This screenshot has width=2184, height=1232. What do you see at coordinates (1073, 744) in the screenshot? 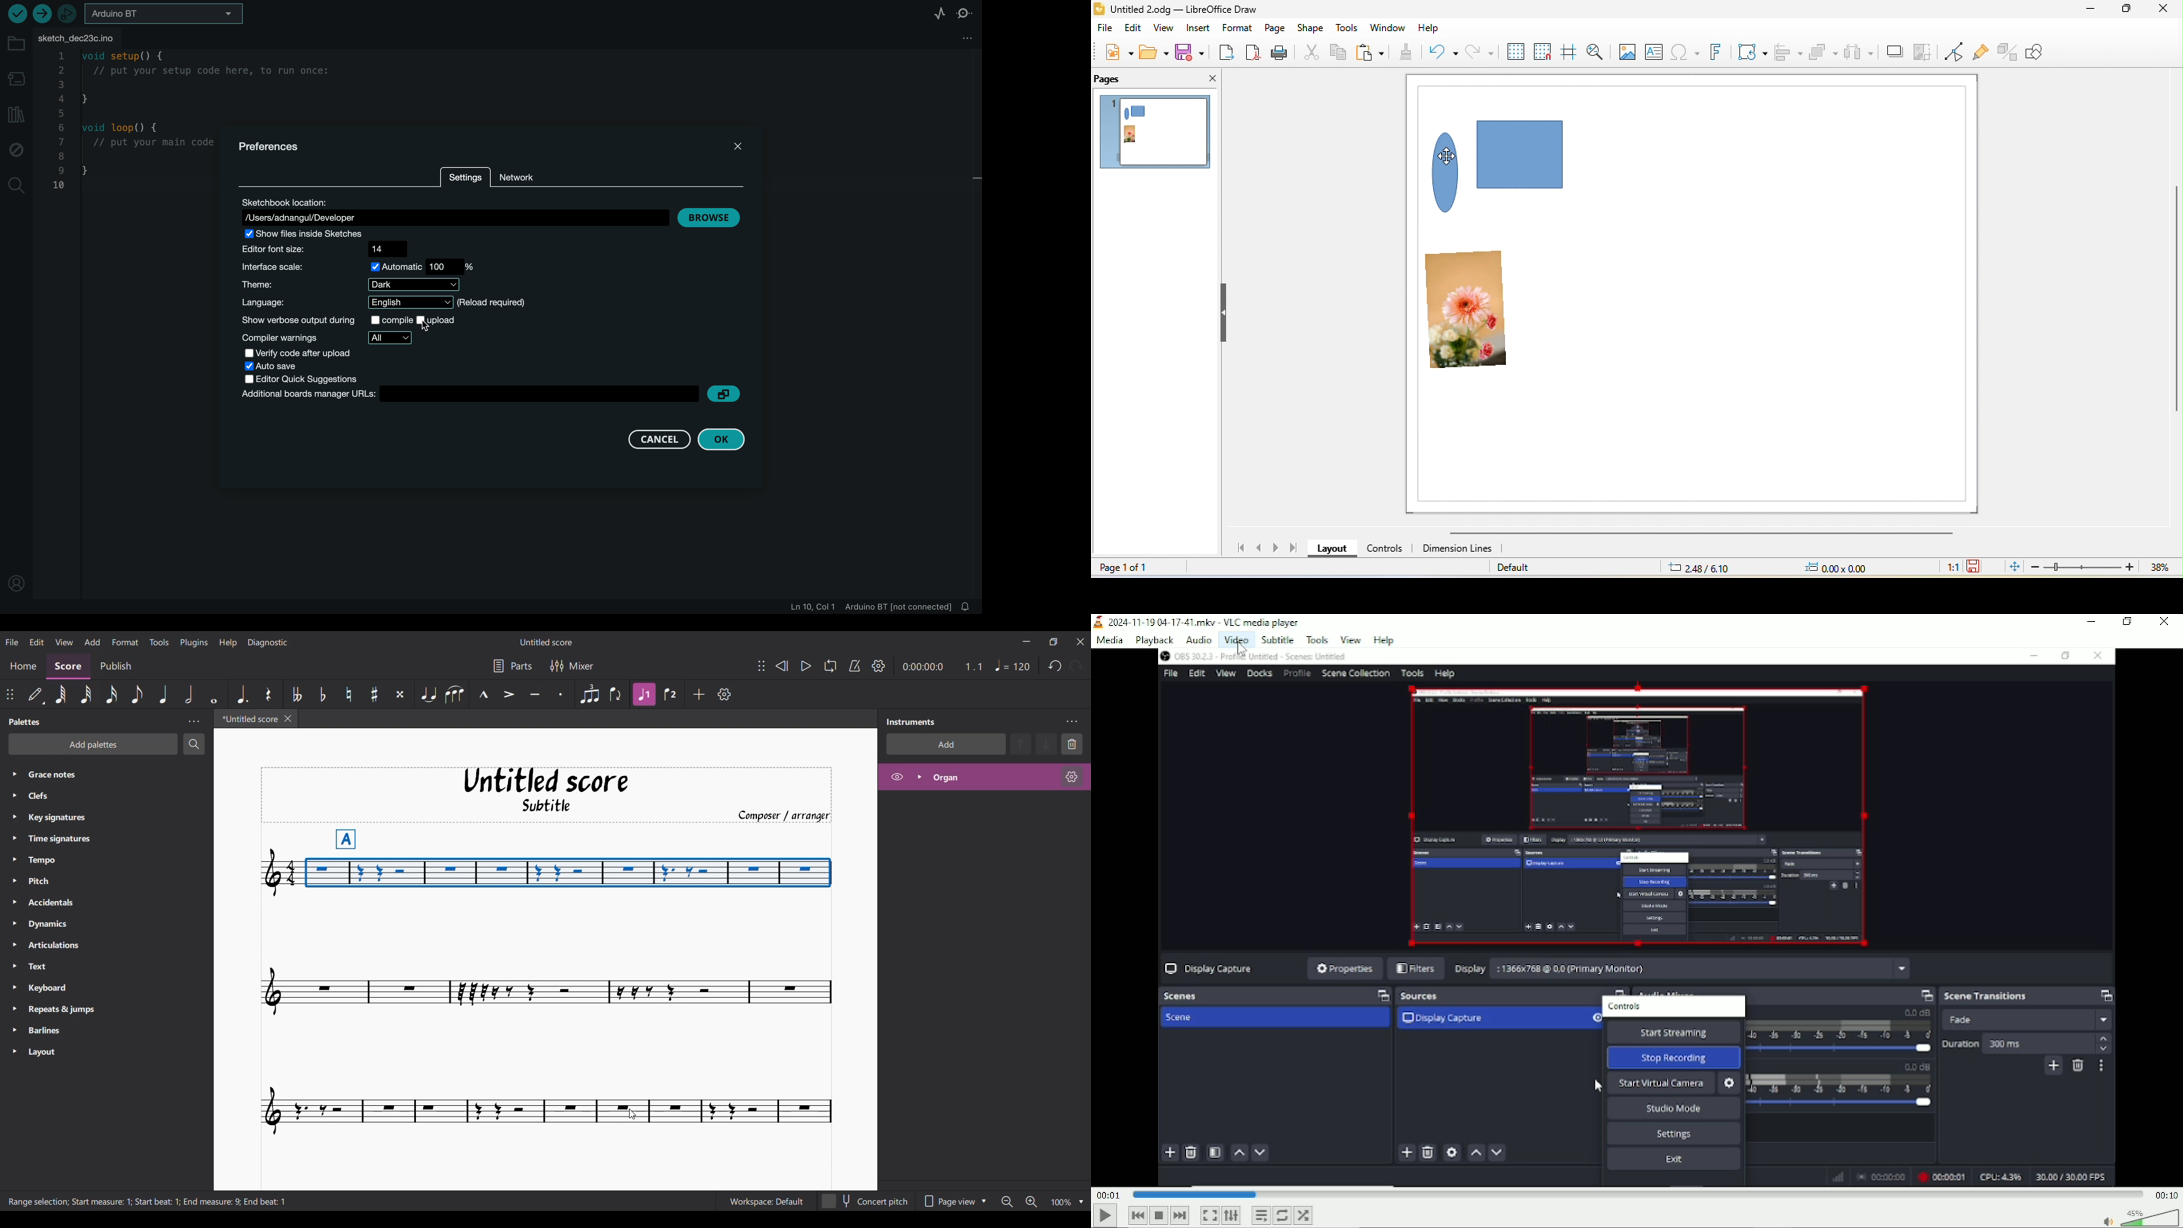
I see `Delete` at bounding box center [1073, 744].